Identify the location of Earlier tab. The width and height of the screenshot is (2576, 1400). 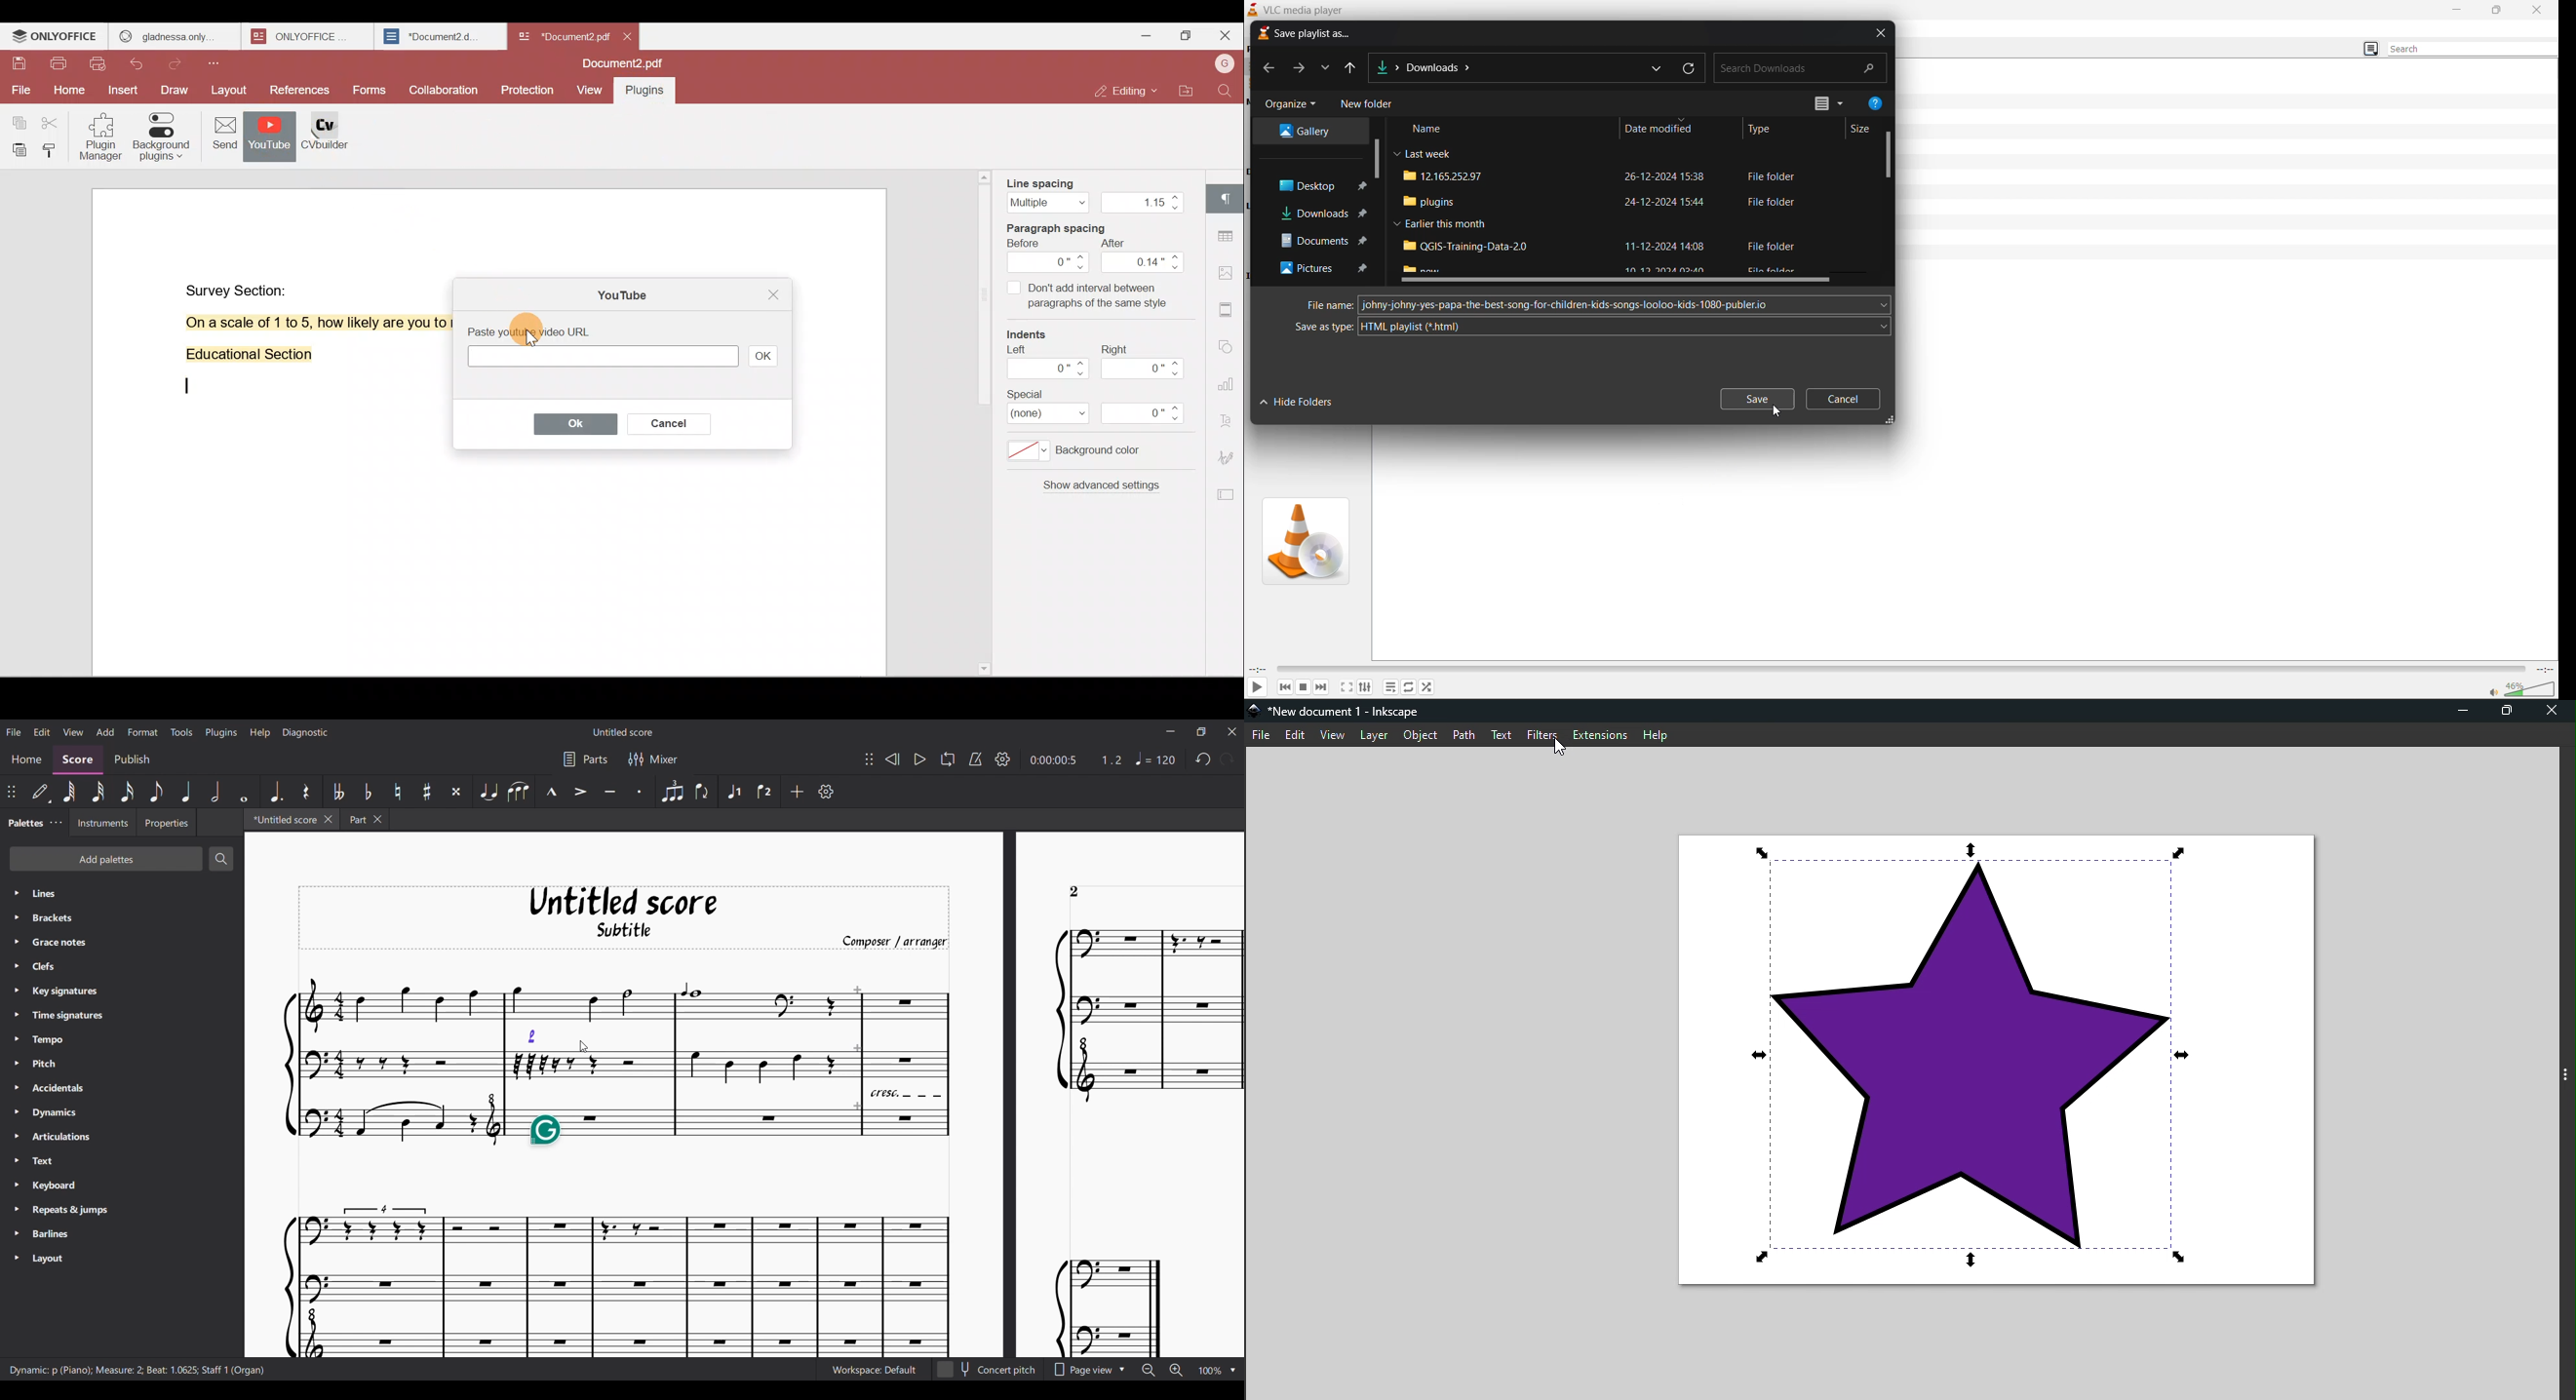
(364, 819).